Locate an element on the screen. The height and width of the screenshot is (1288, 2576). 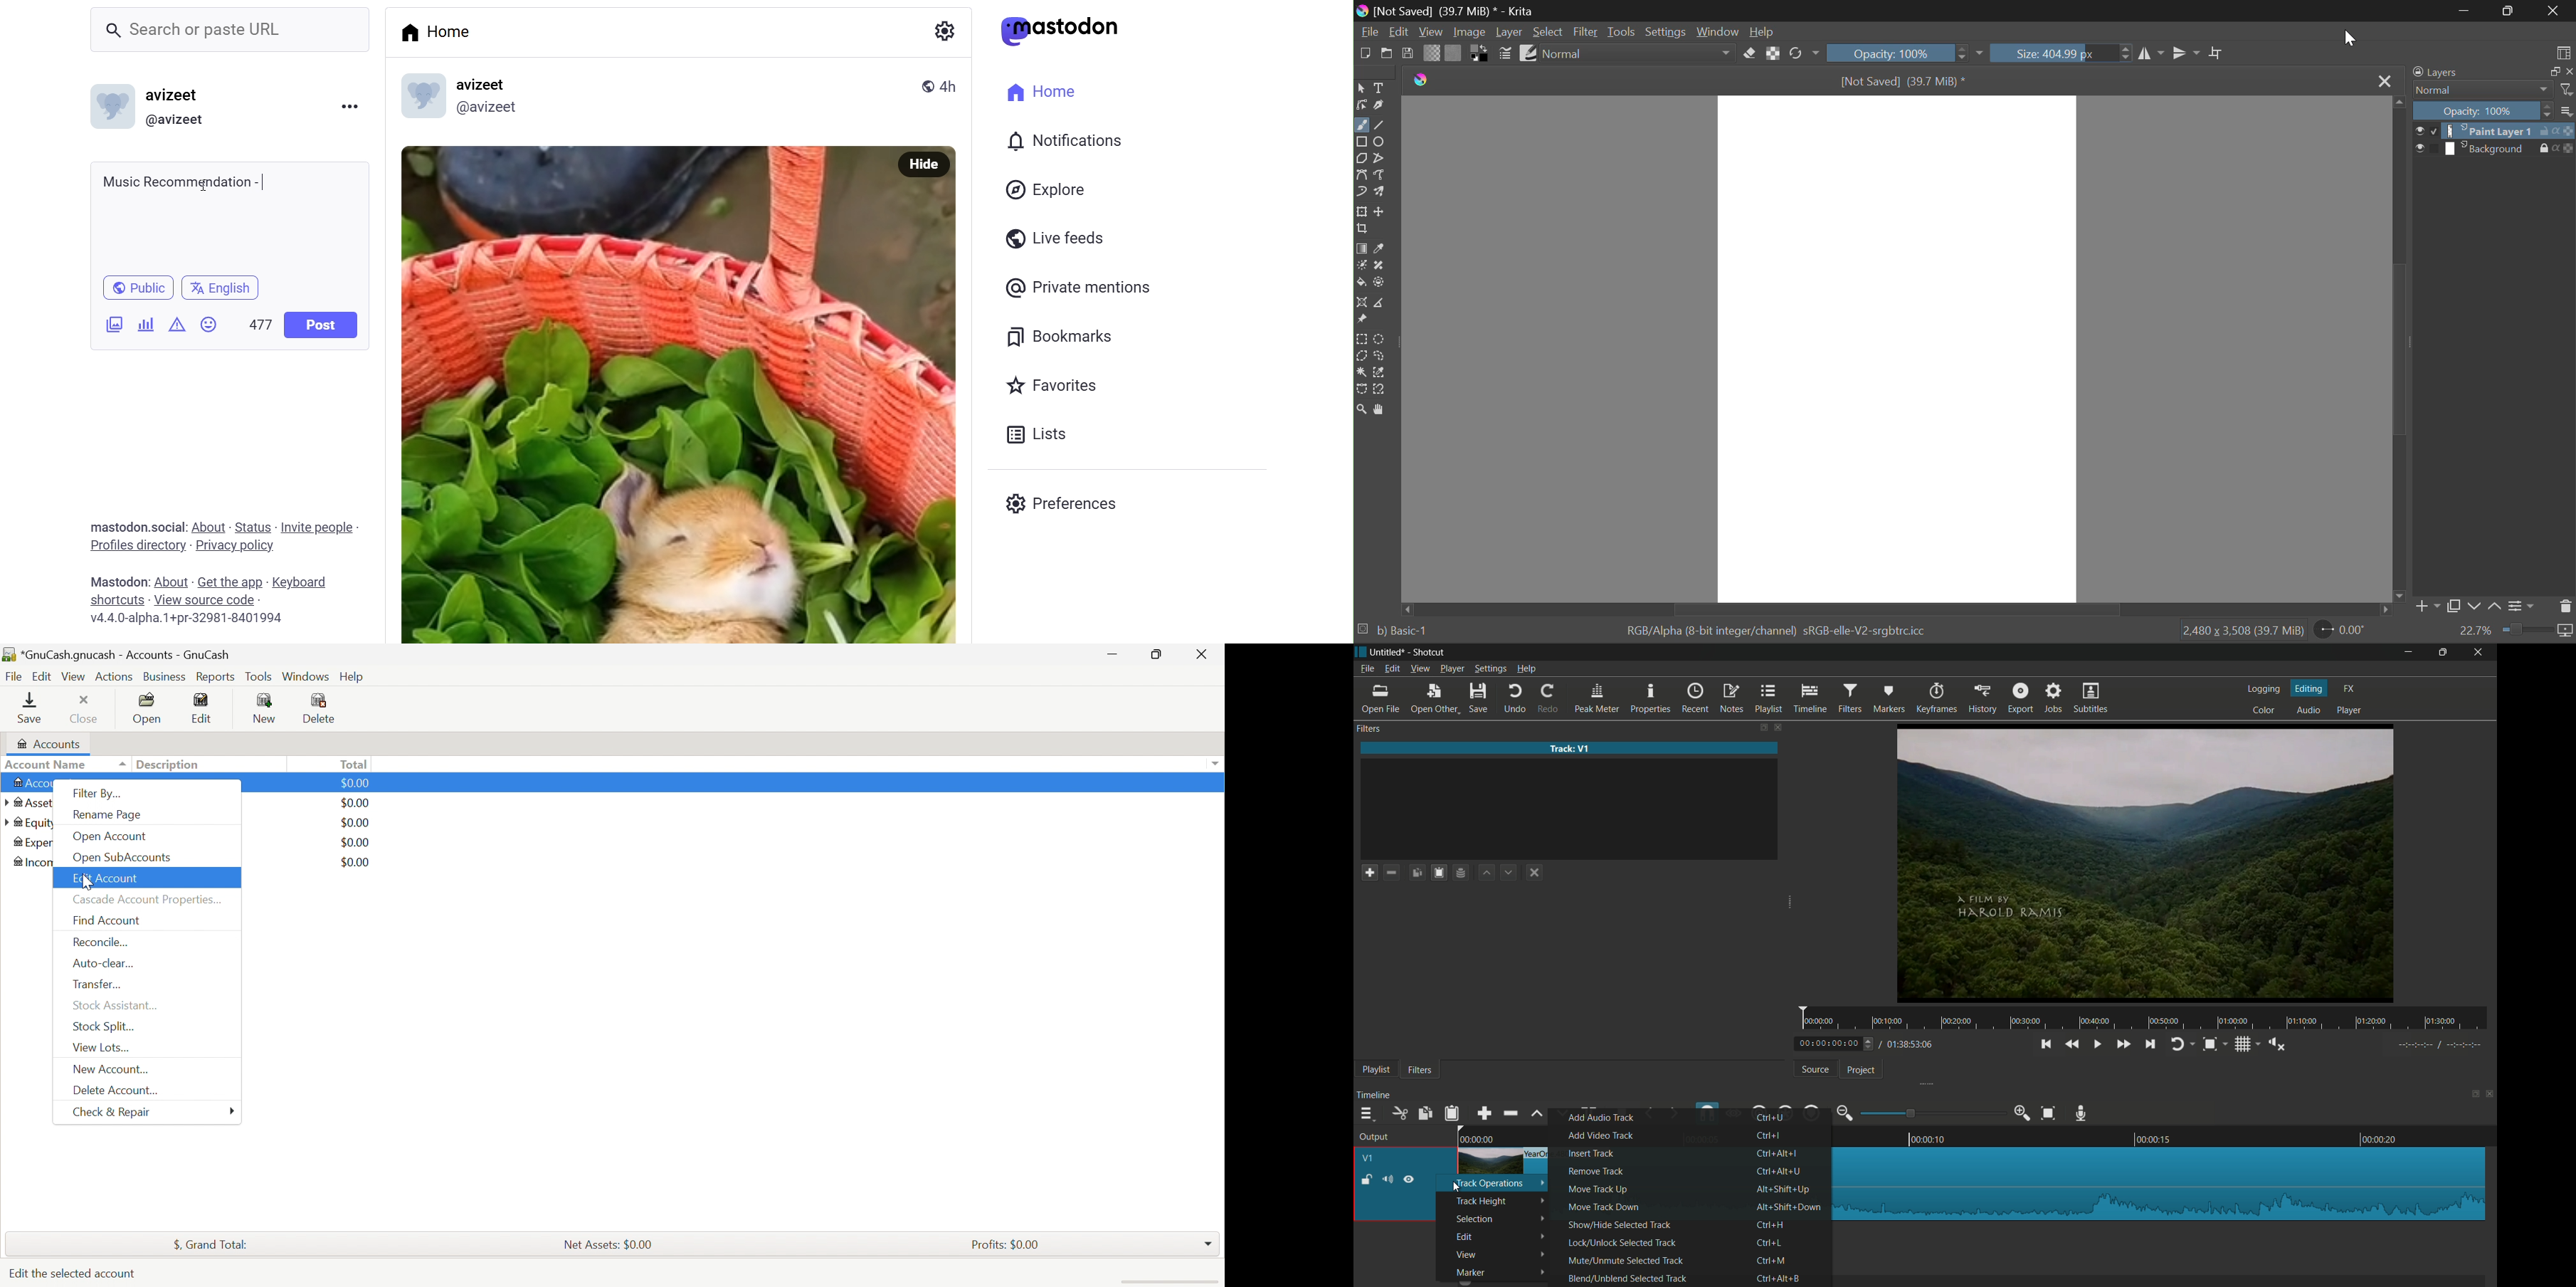
Background is located at coordinates (2495, 148).